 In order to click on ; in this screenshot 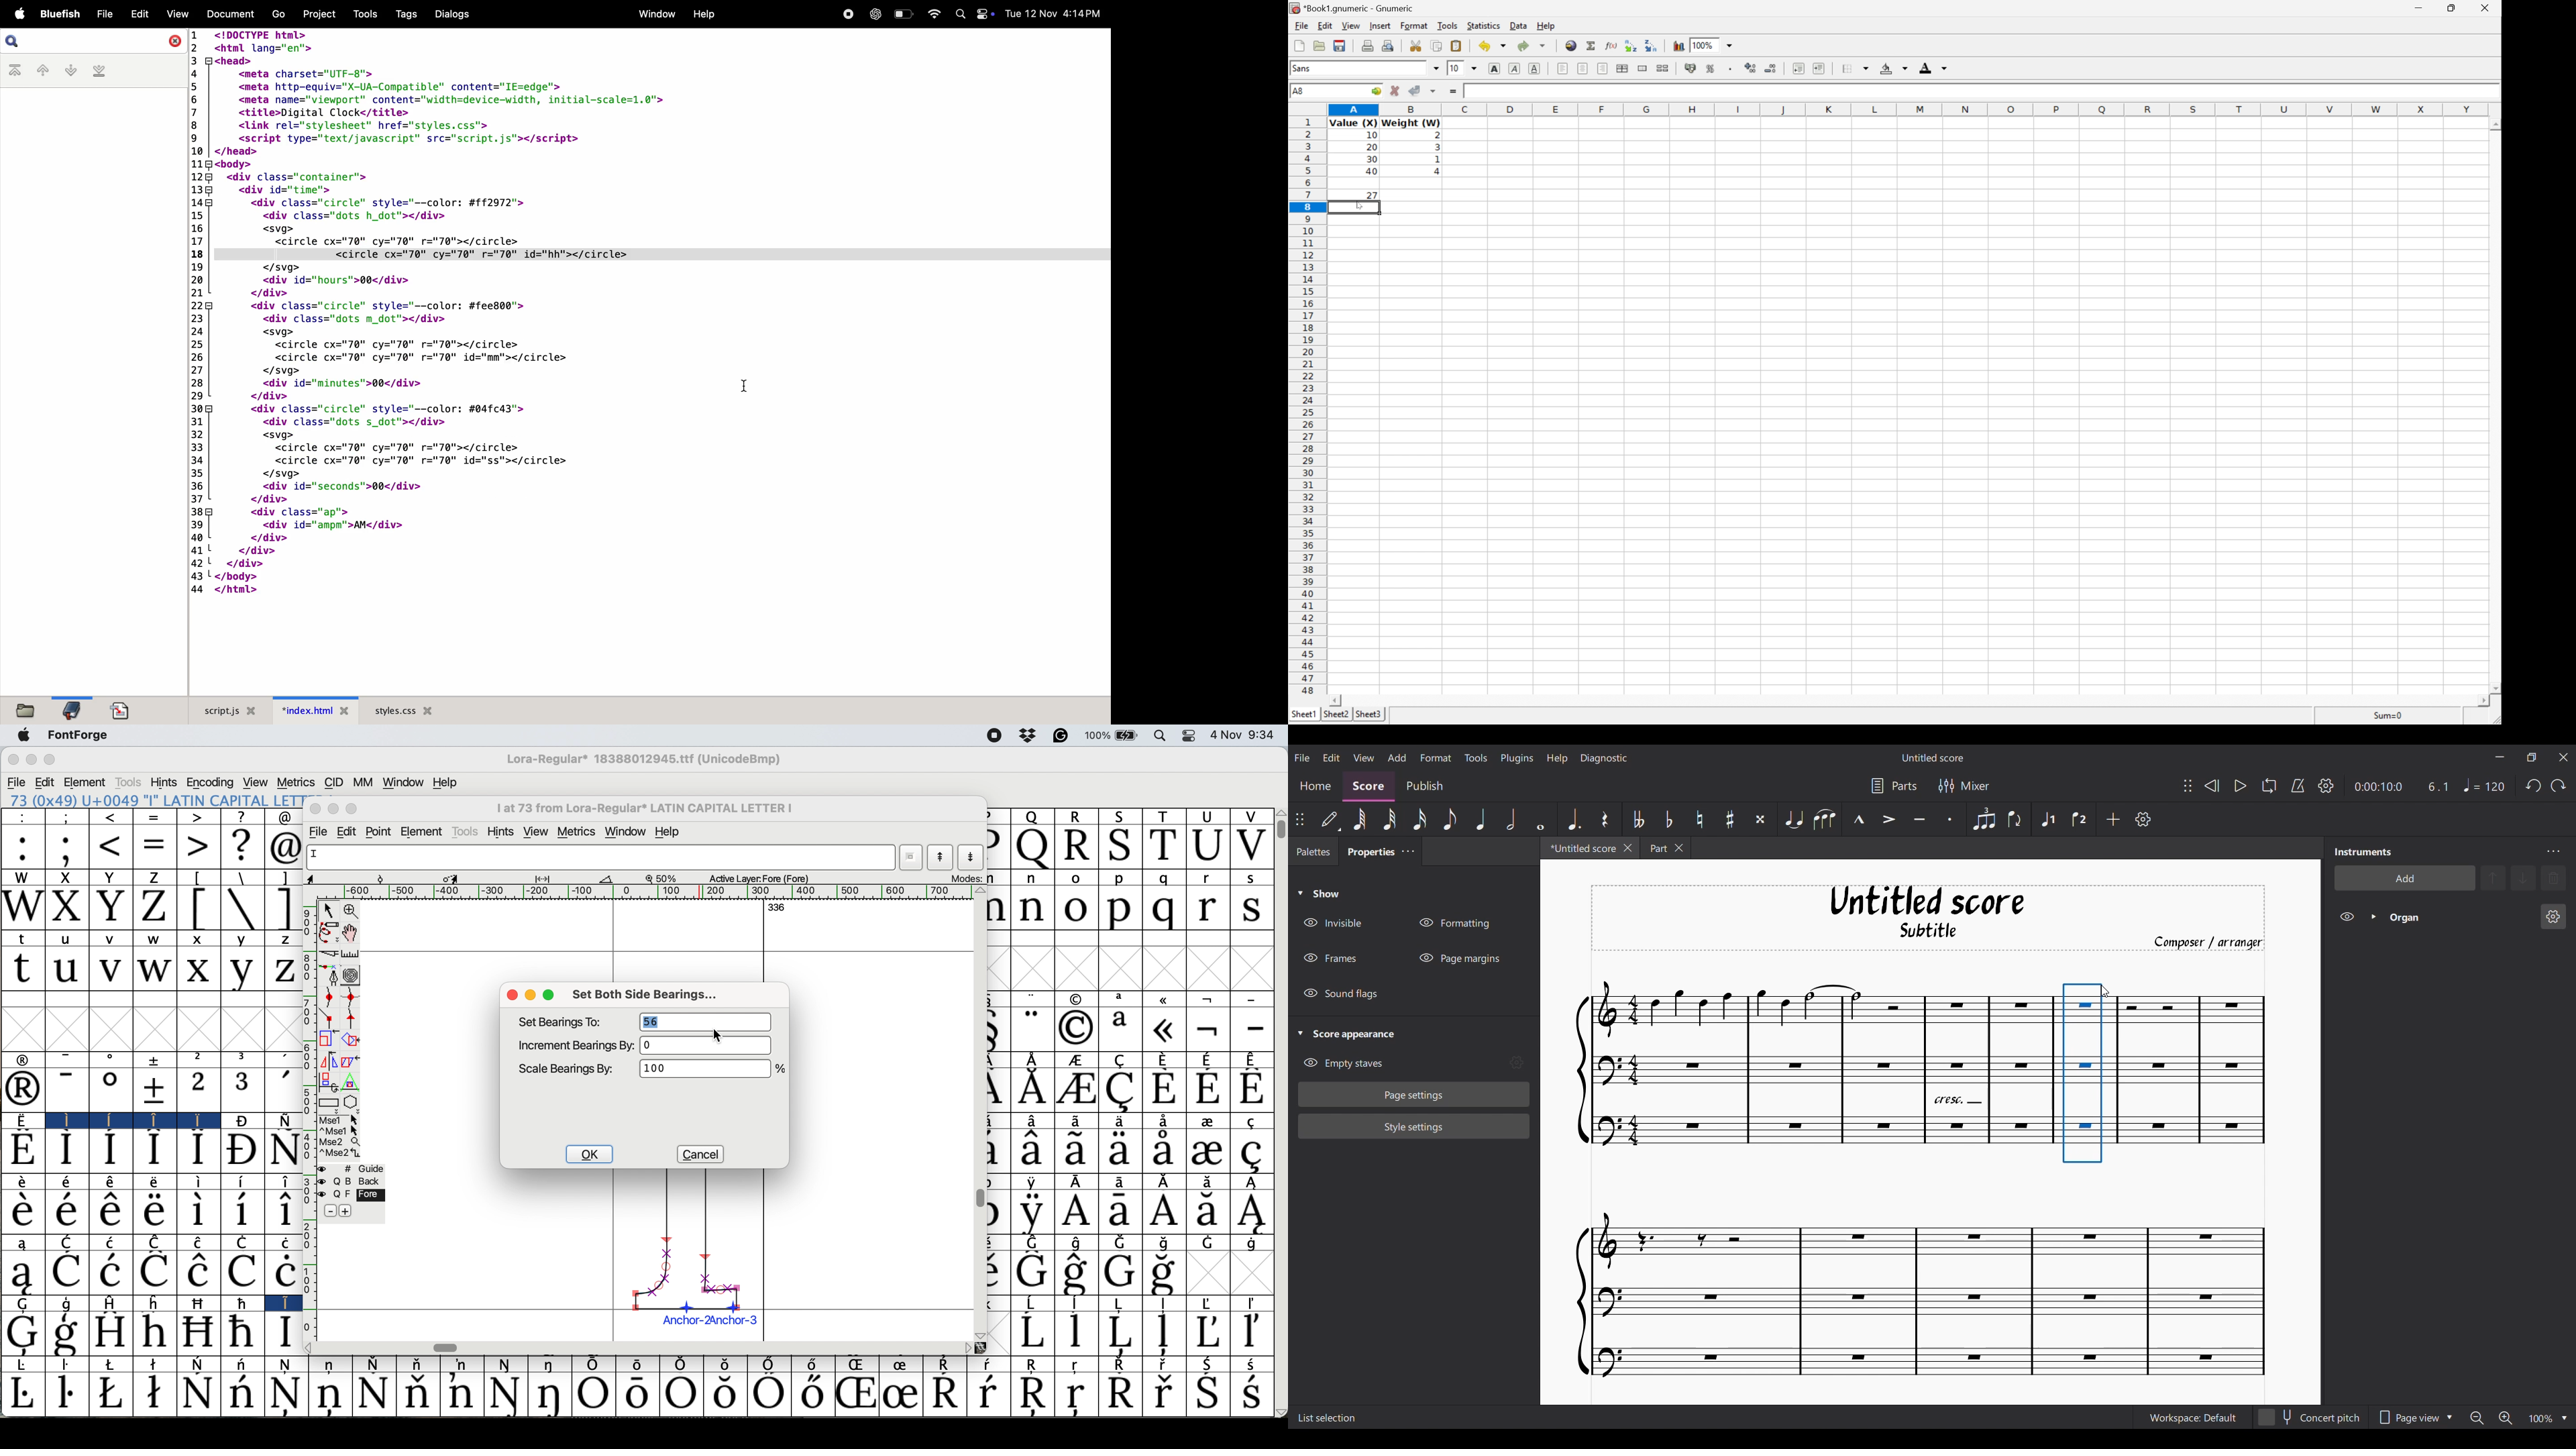, I will do `click(67, 849)`.